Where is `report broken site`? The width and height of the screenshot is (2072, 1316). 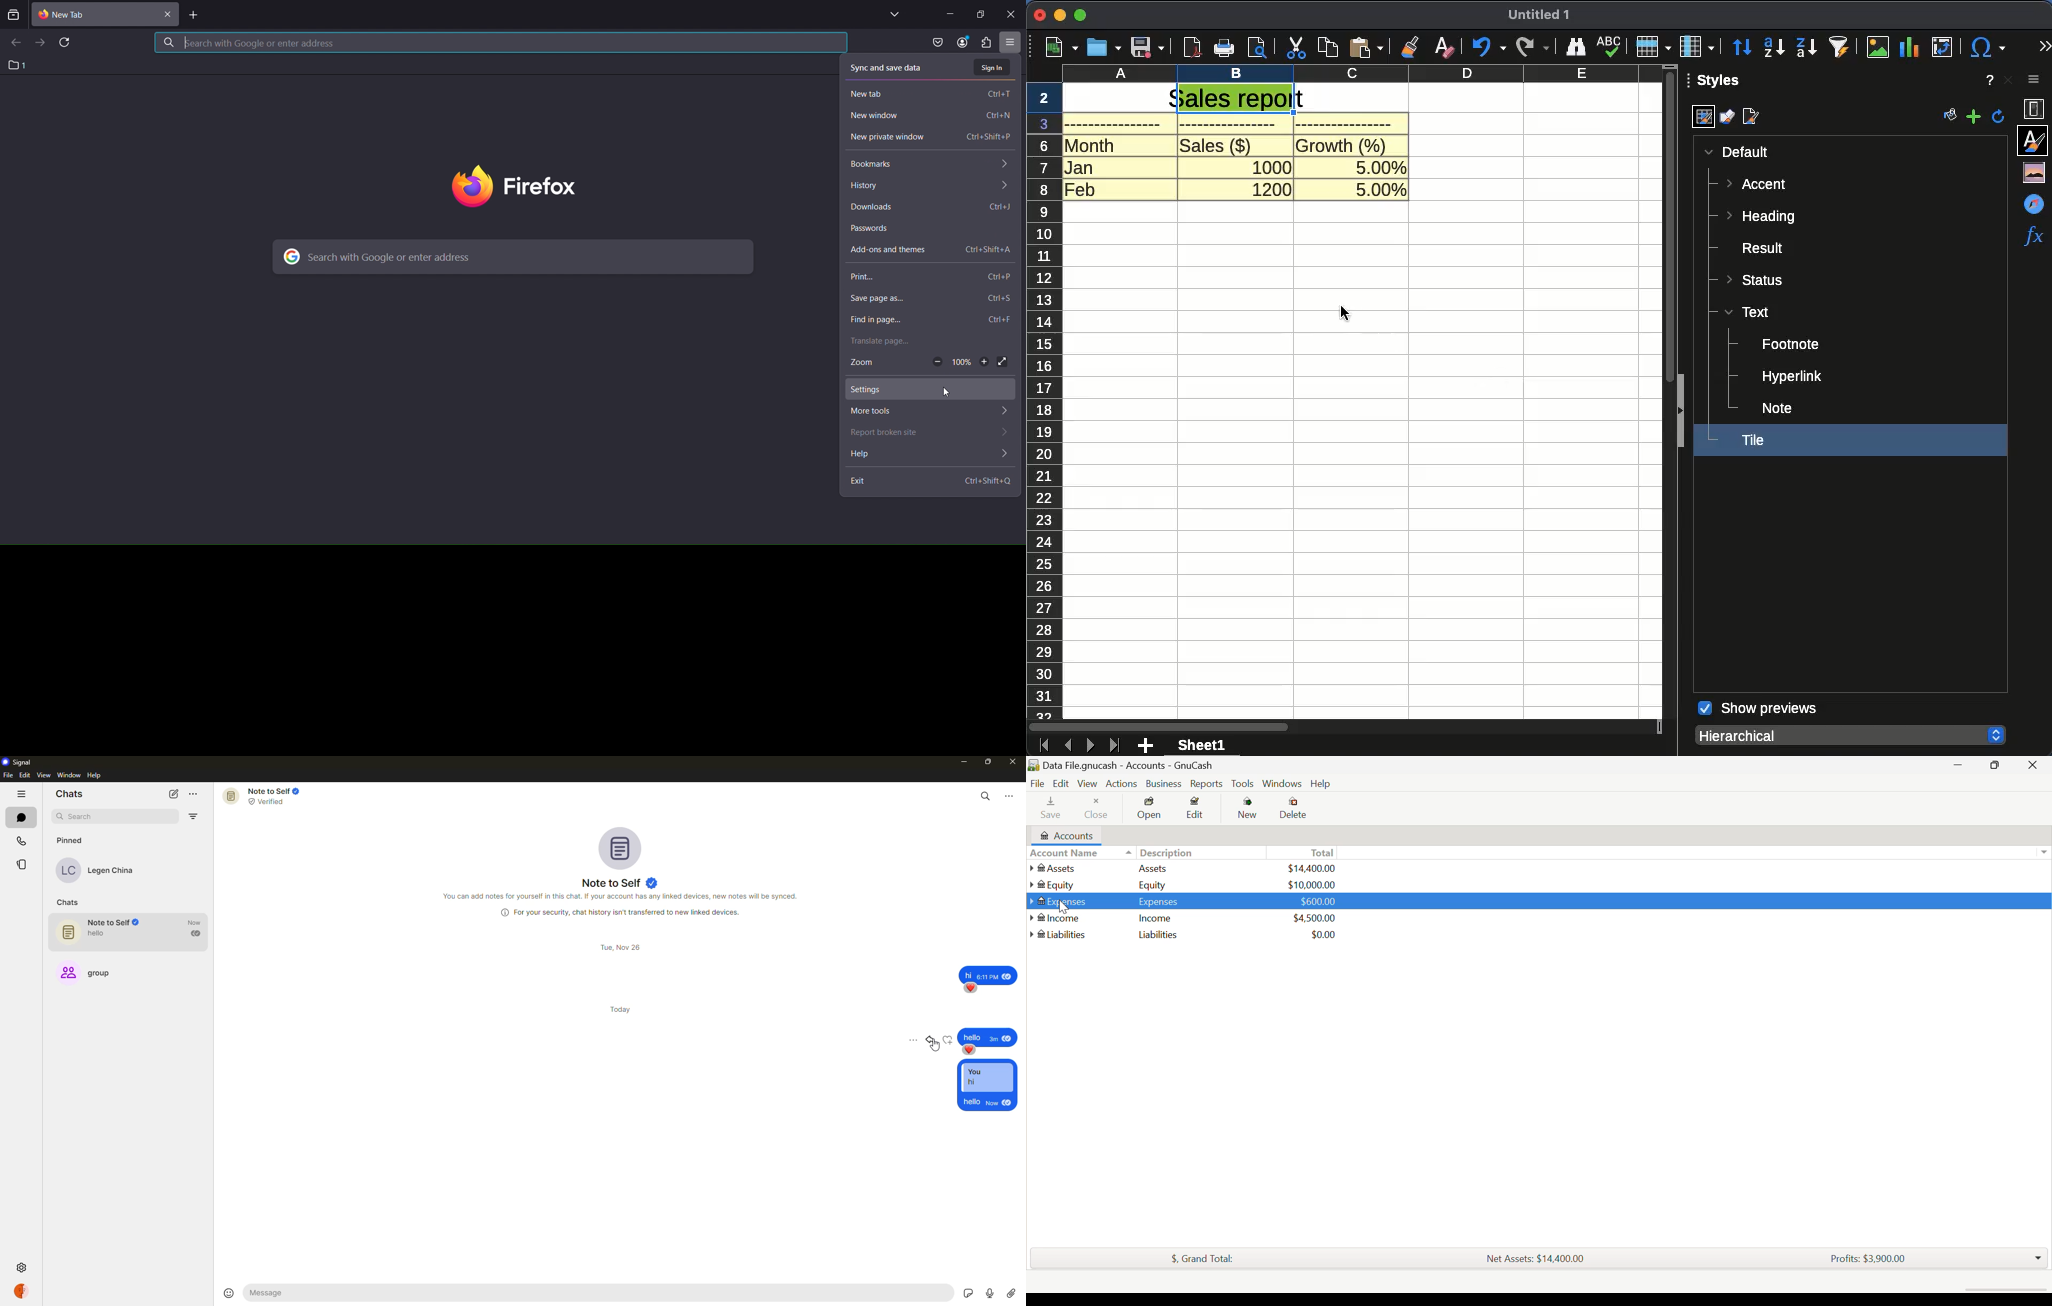 report broken site is located at coordinates (930, 434).